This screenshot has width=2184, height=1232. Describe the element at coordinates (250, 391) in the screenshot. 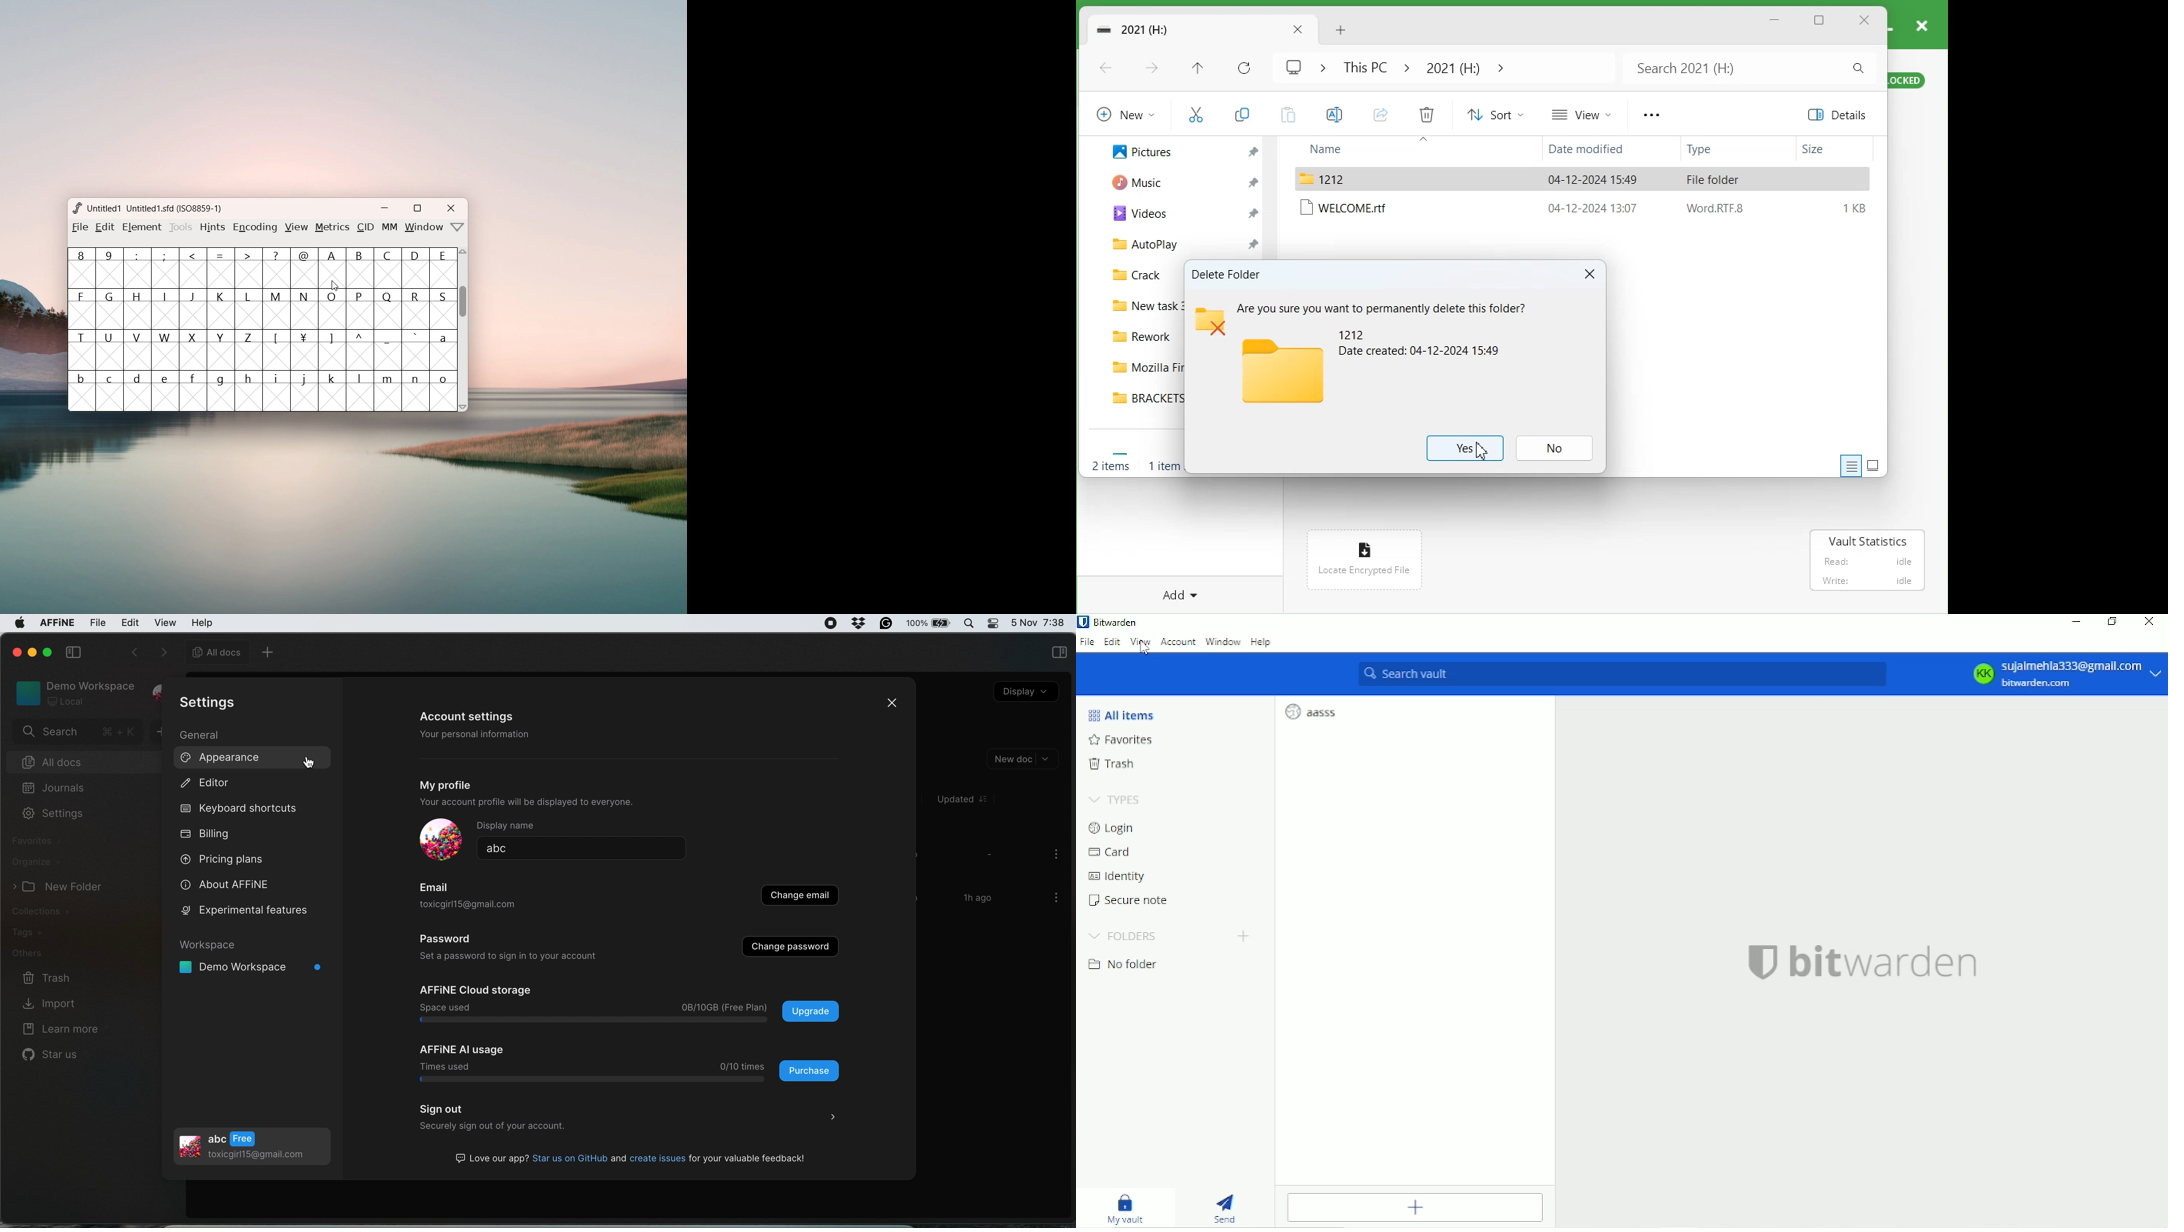

I see `h` at that location.